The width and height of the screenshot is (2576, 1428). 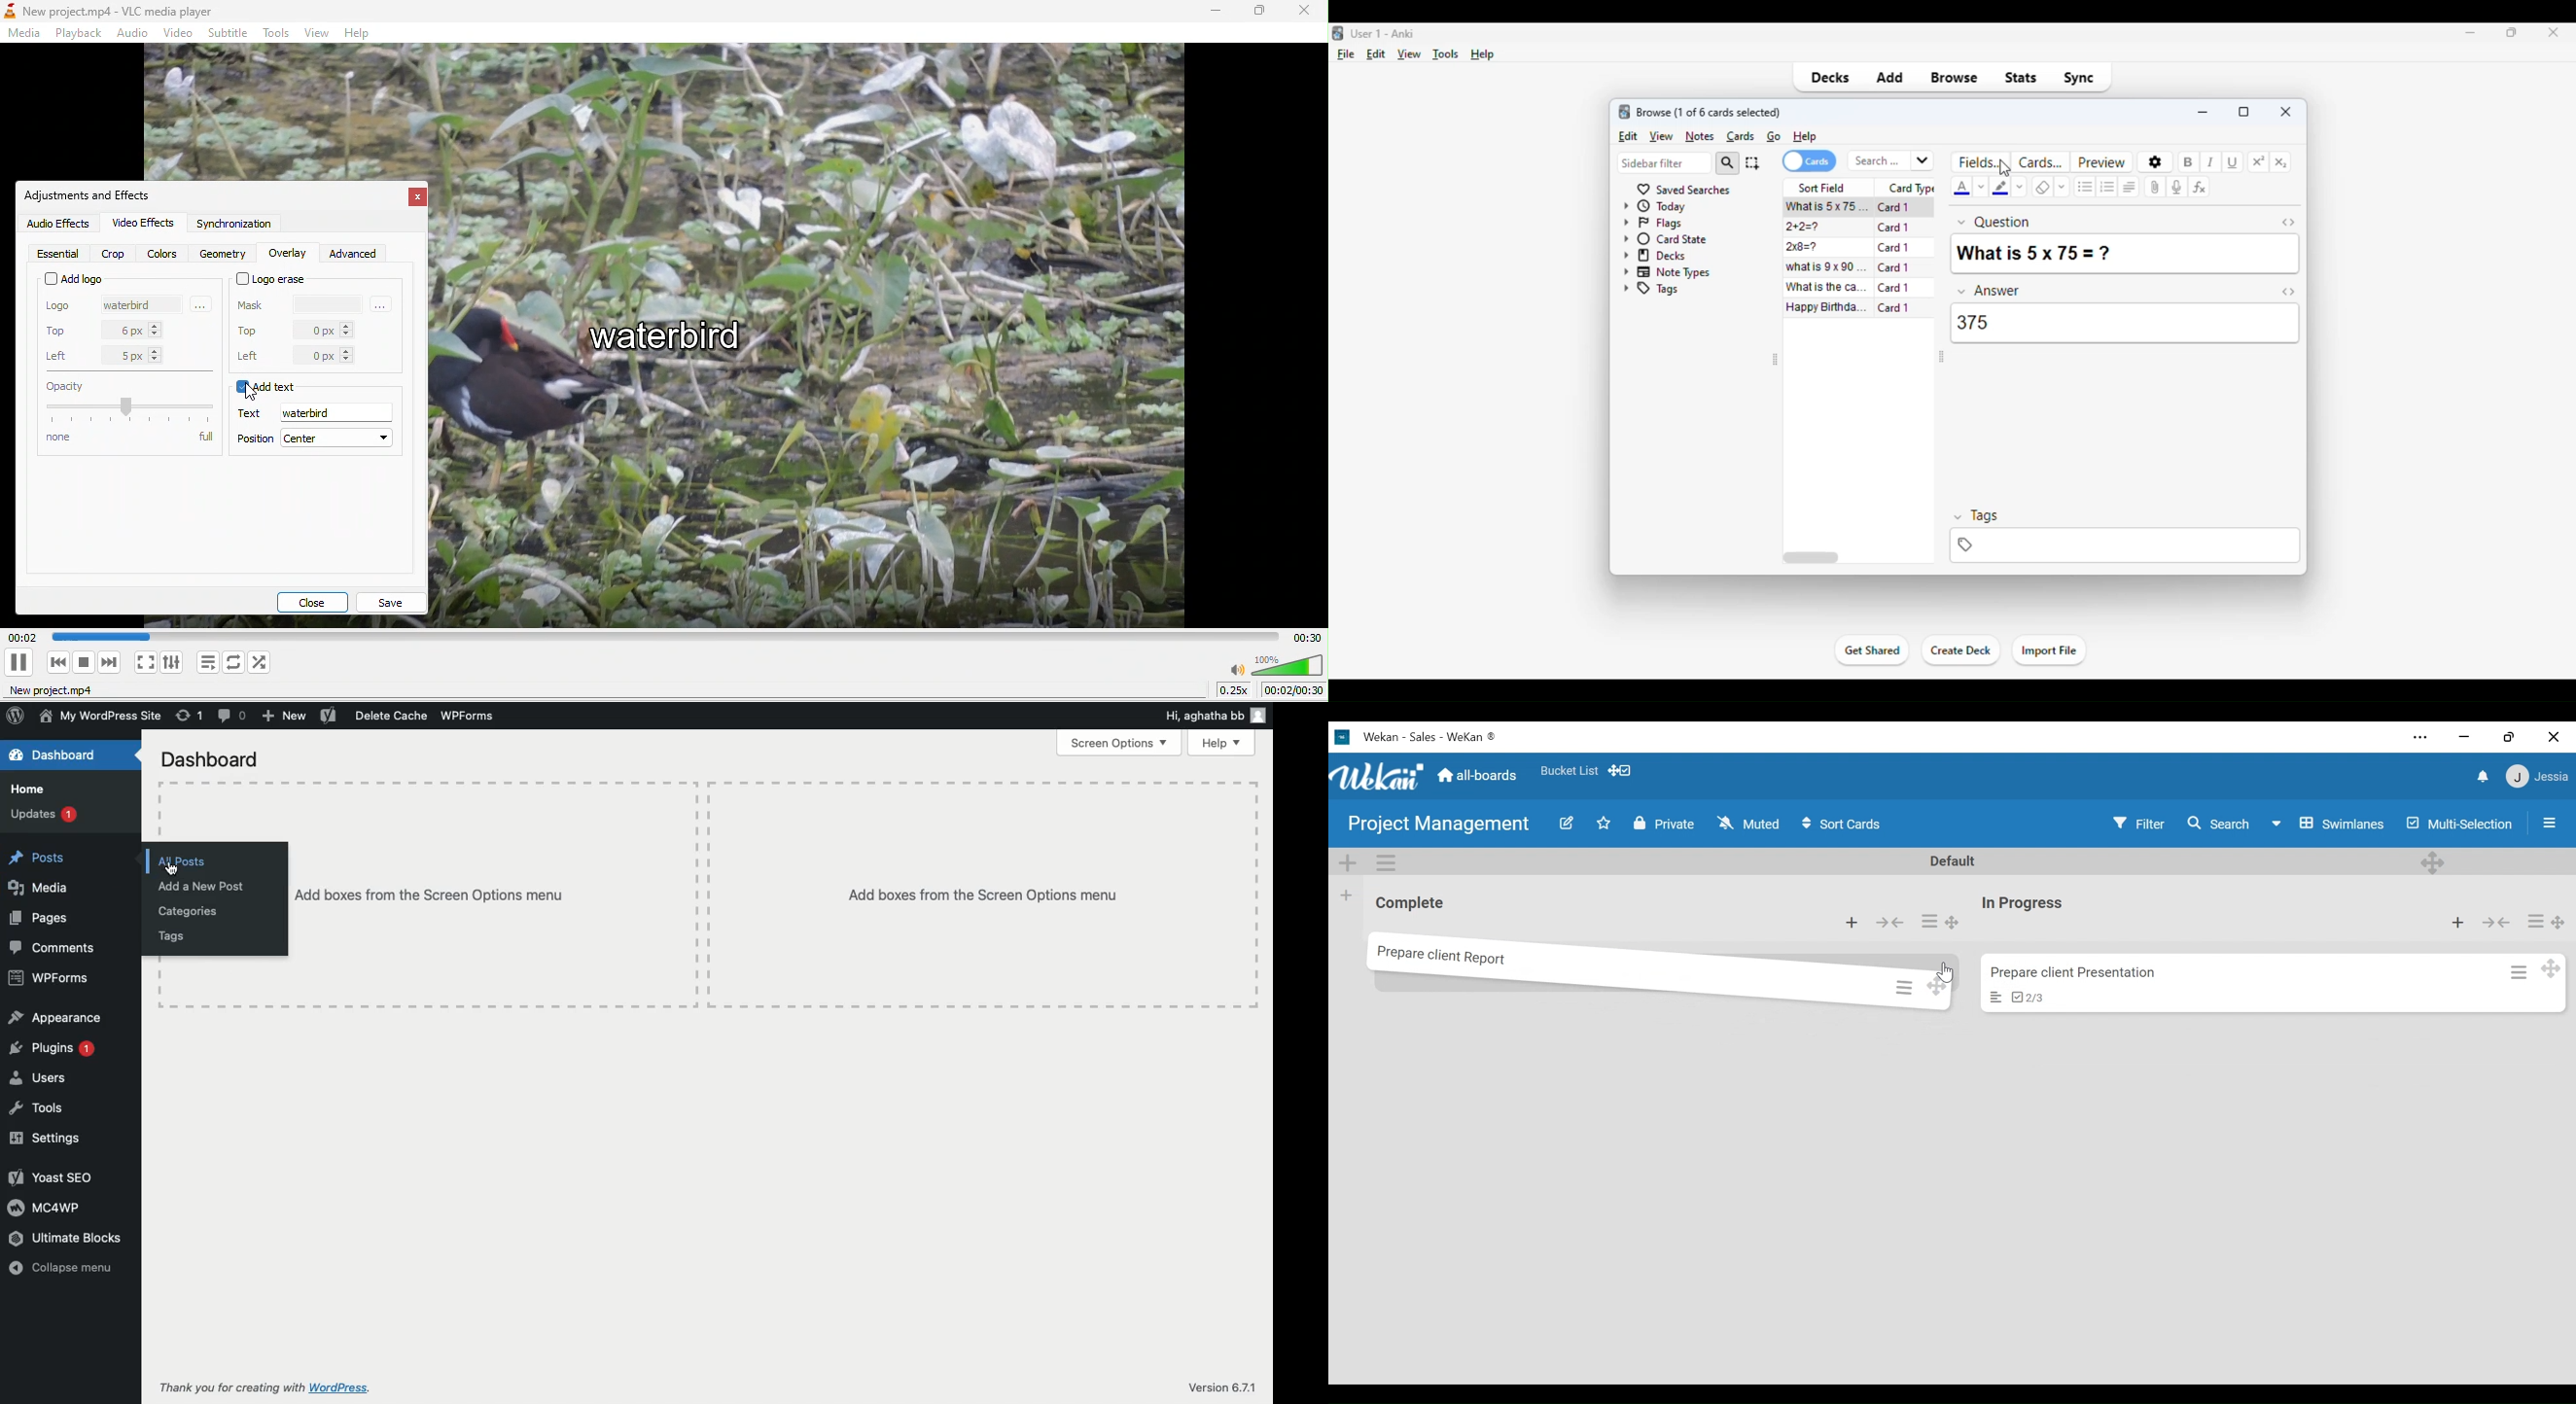 What do you see at coordinates (1447, 55) in the screenshot?
I see `tools` at bounding box center [1447, 55].